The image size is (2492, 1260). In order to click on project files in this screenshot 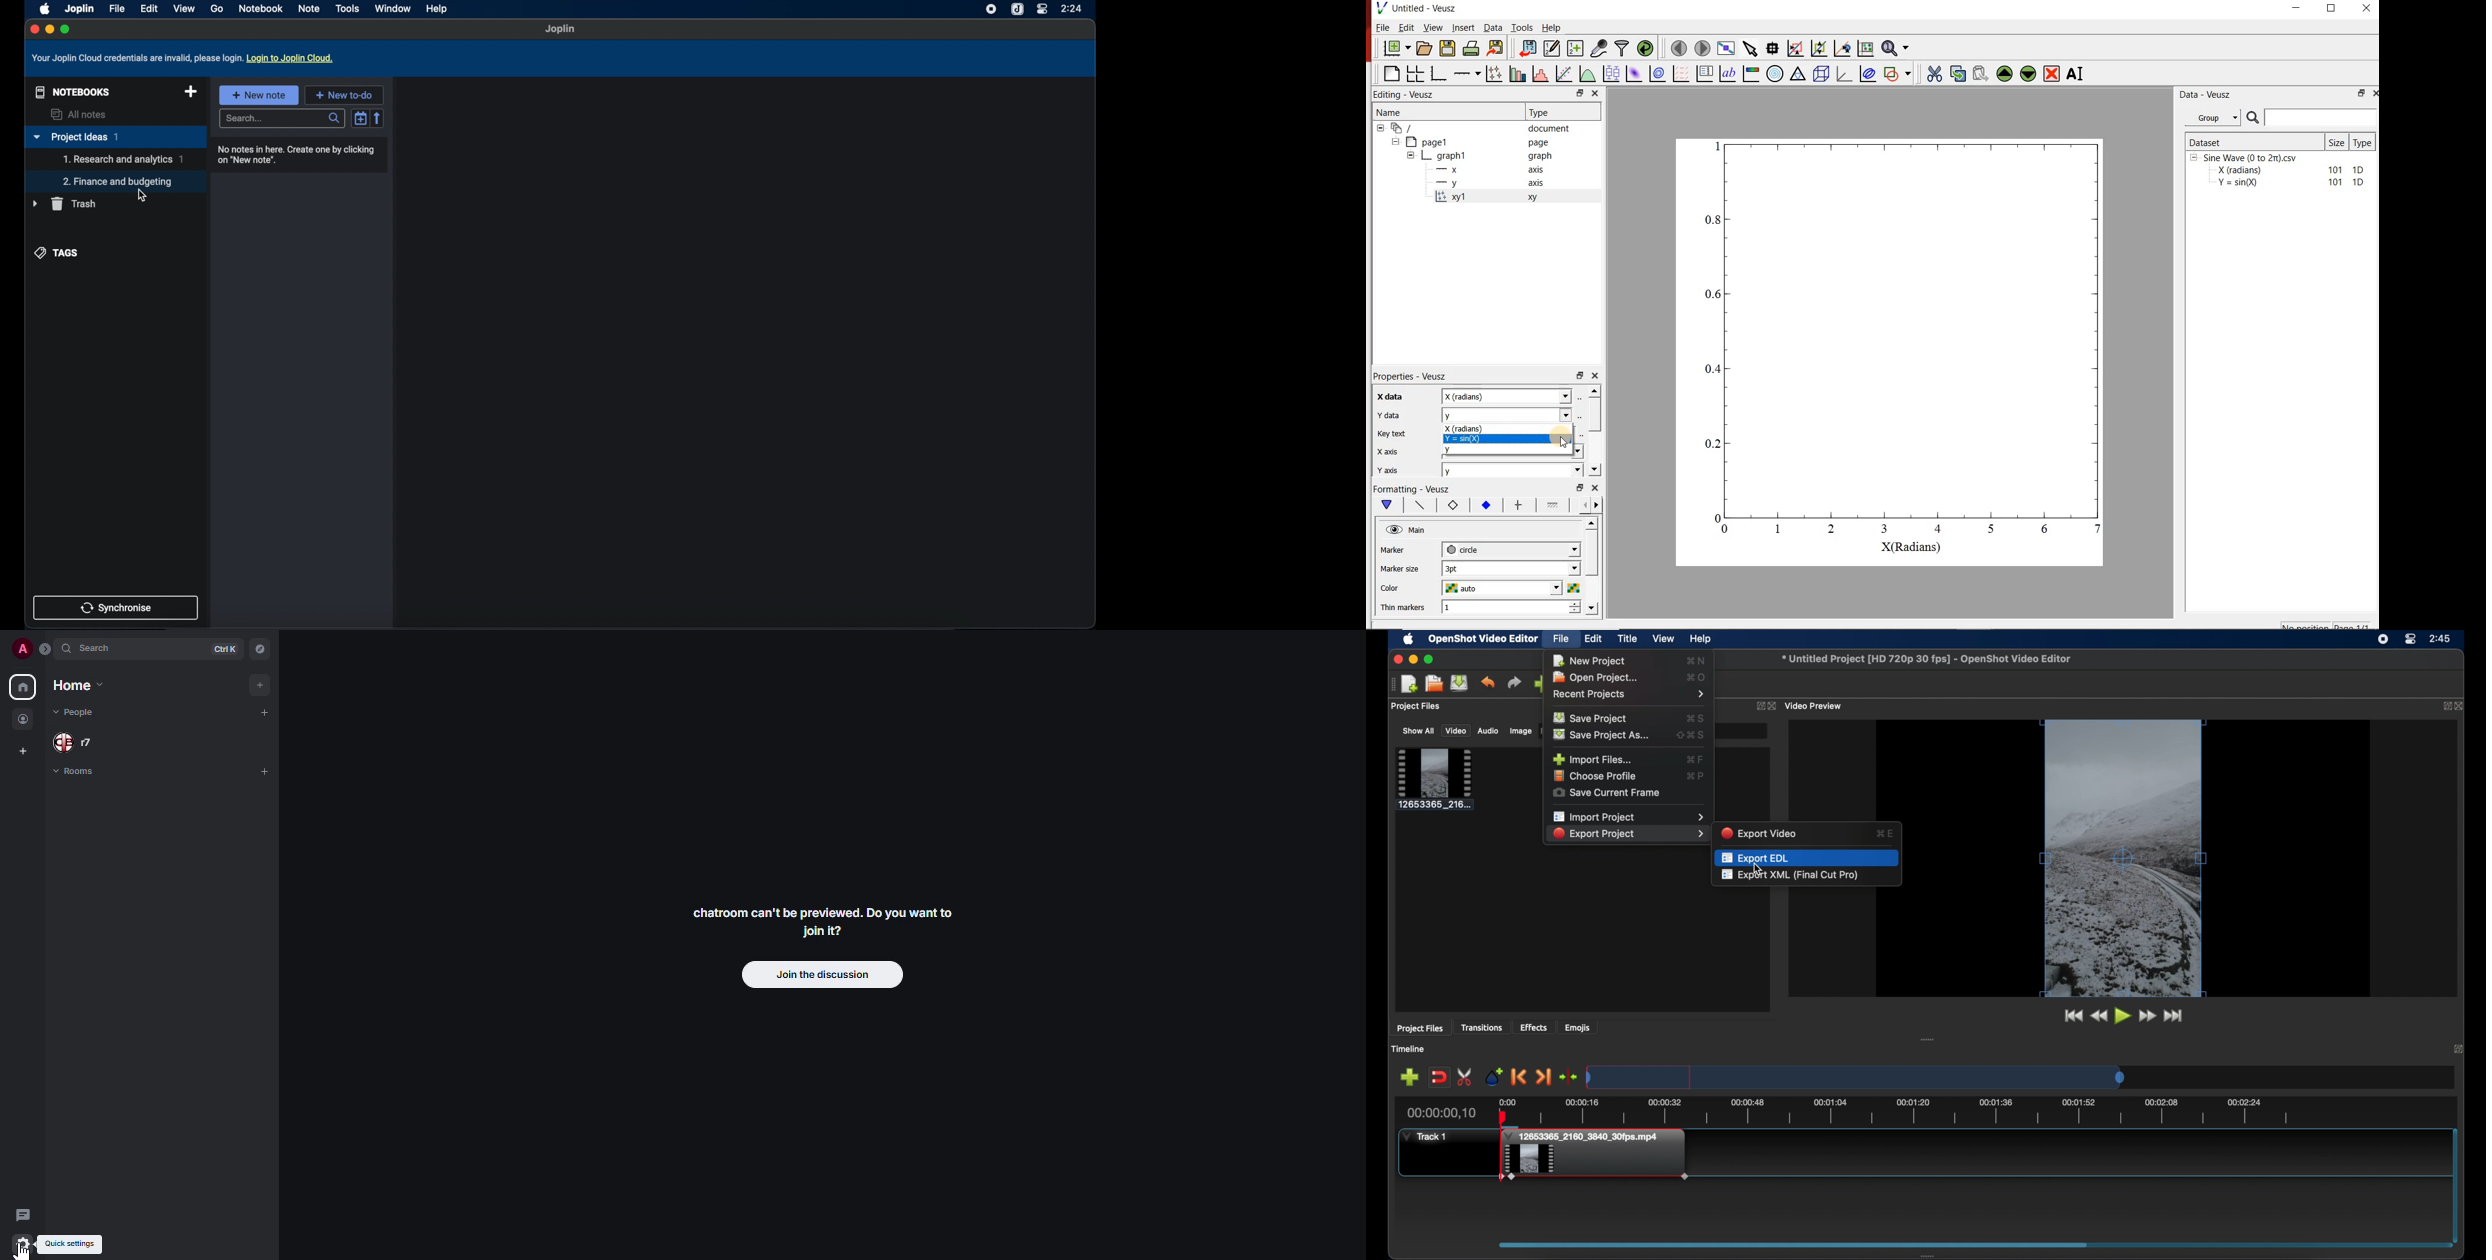, I will do `click(1421, 1029)`.